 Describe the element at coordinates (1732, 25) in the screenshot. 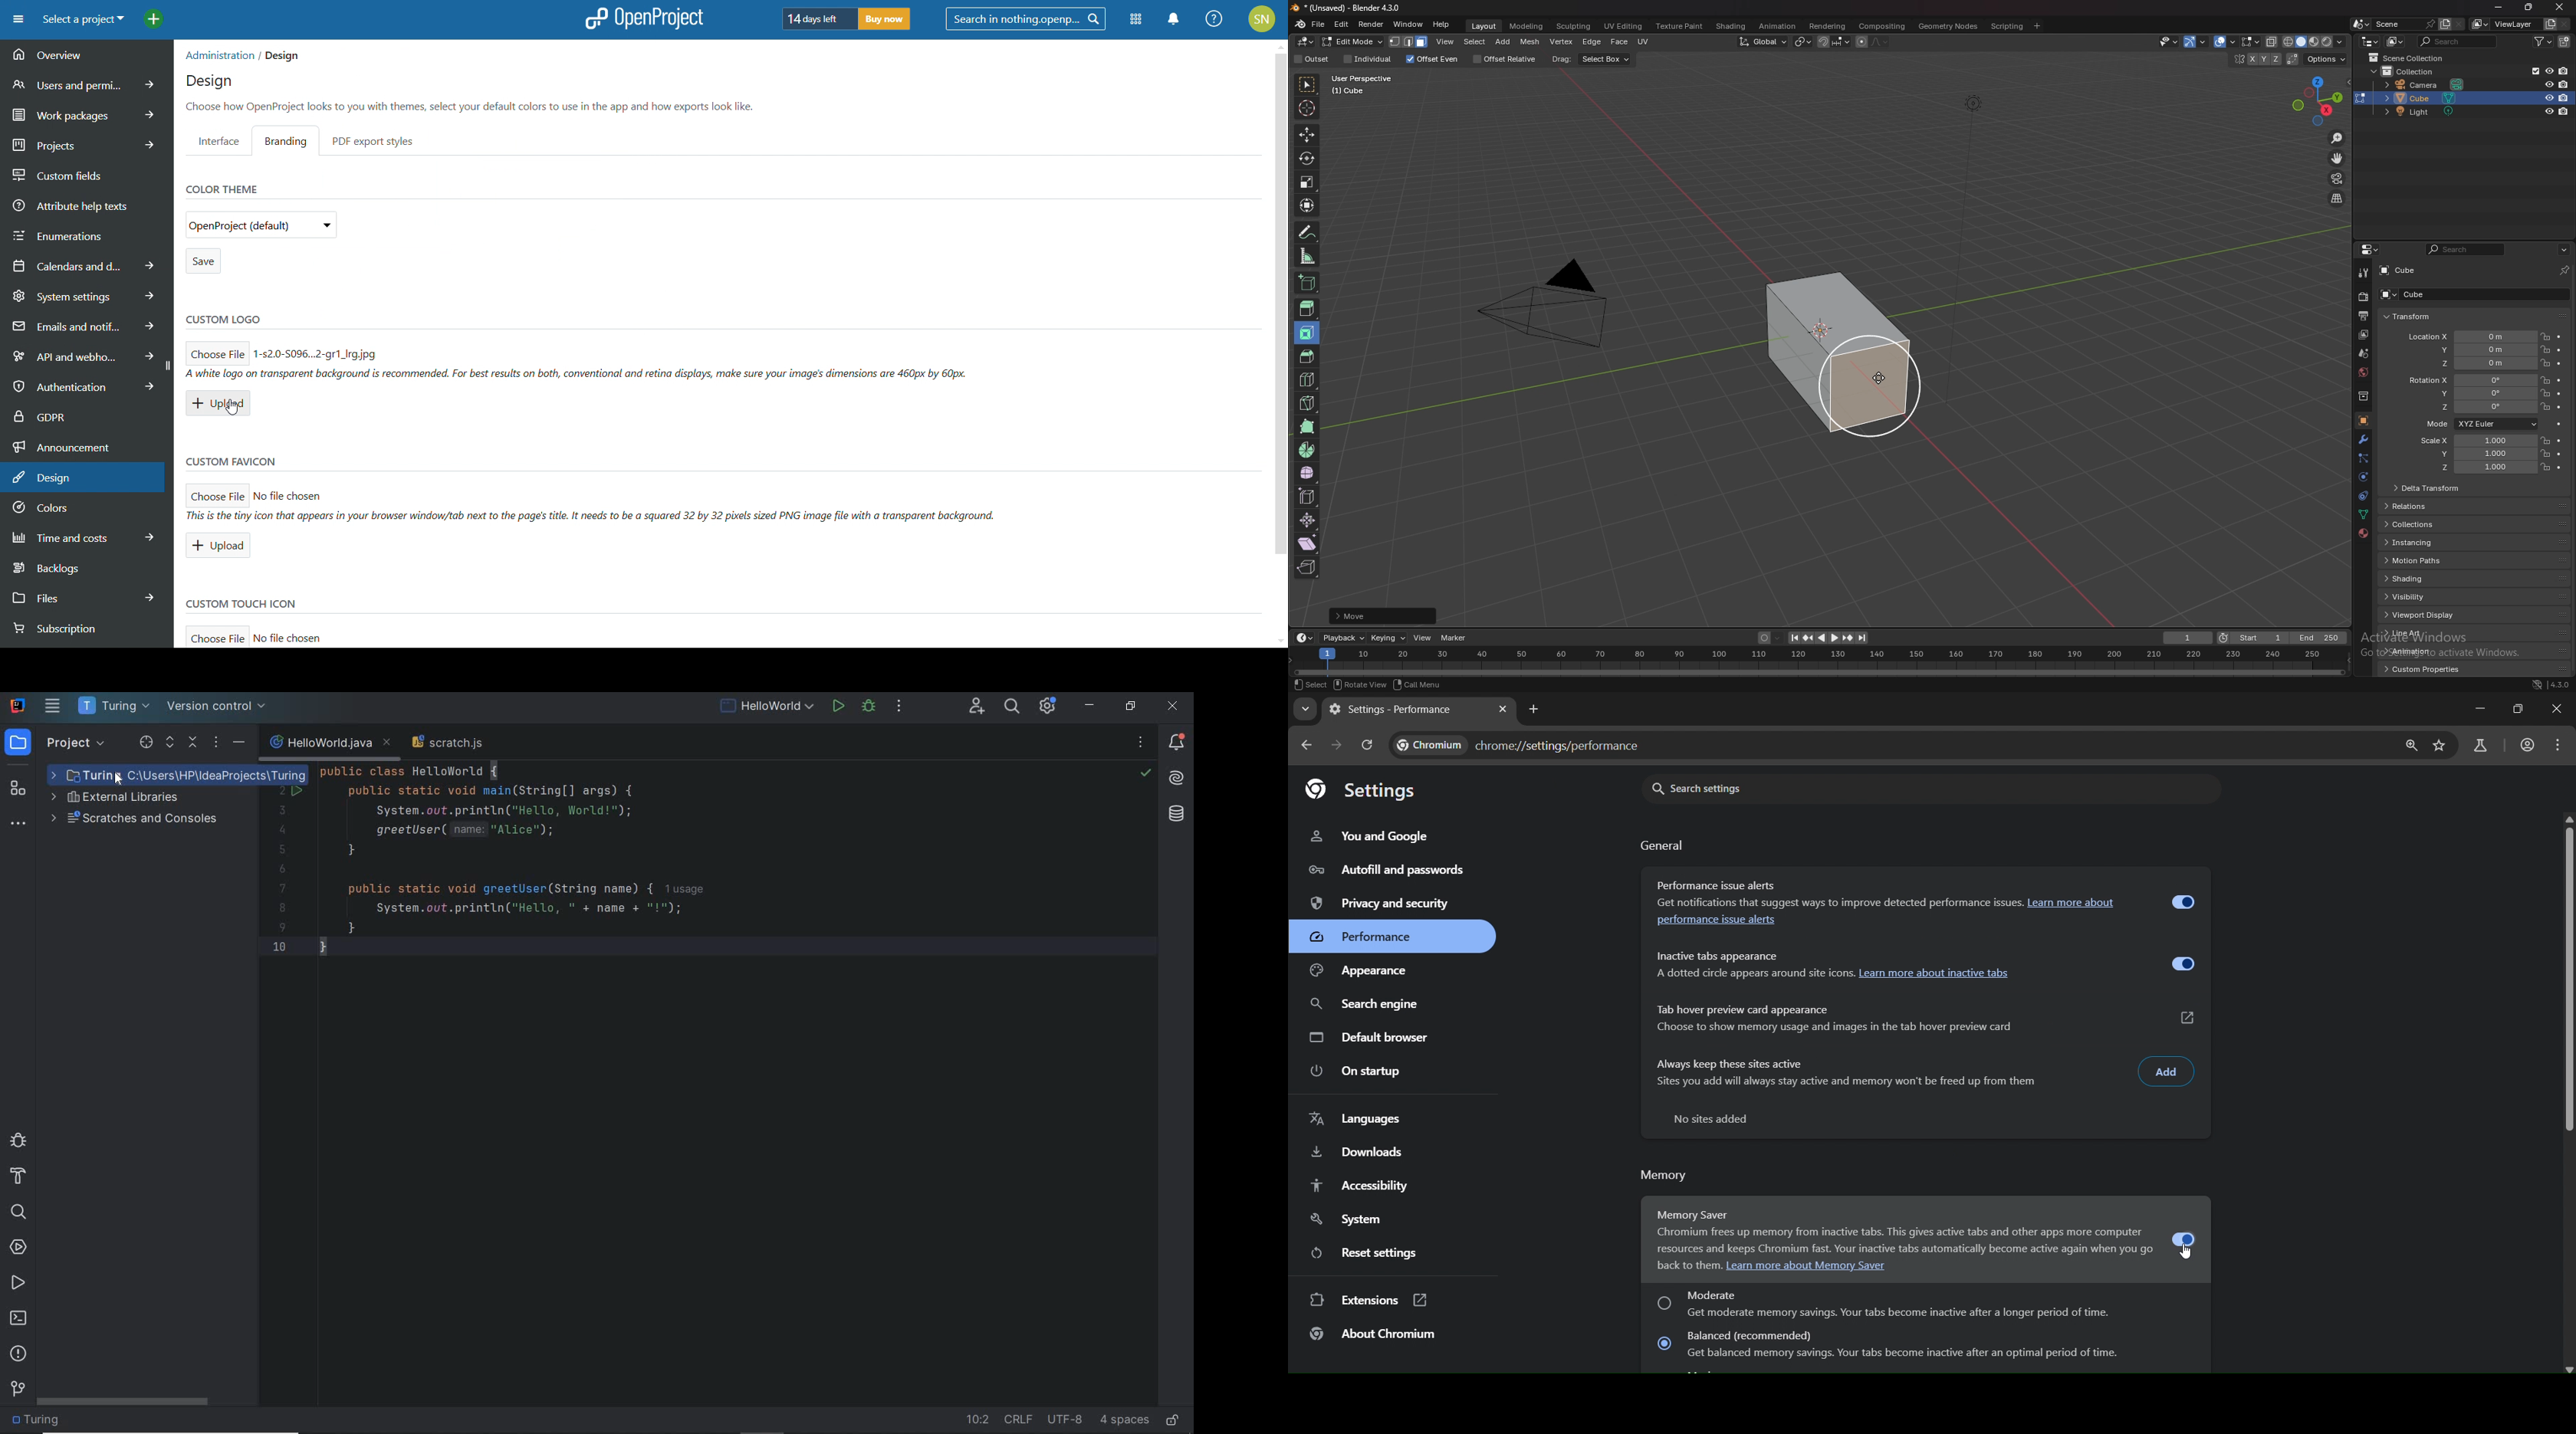

I see `shading` at that location.